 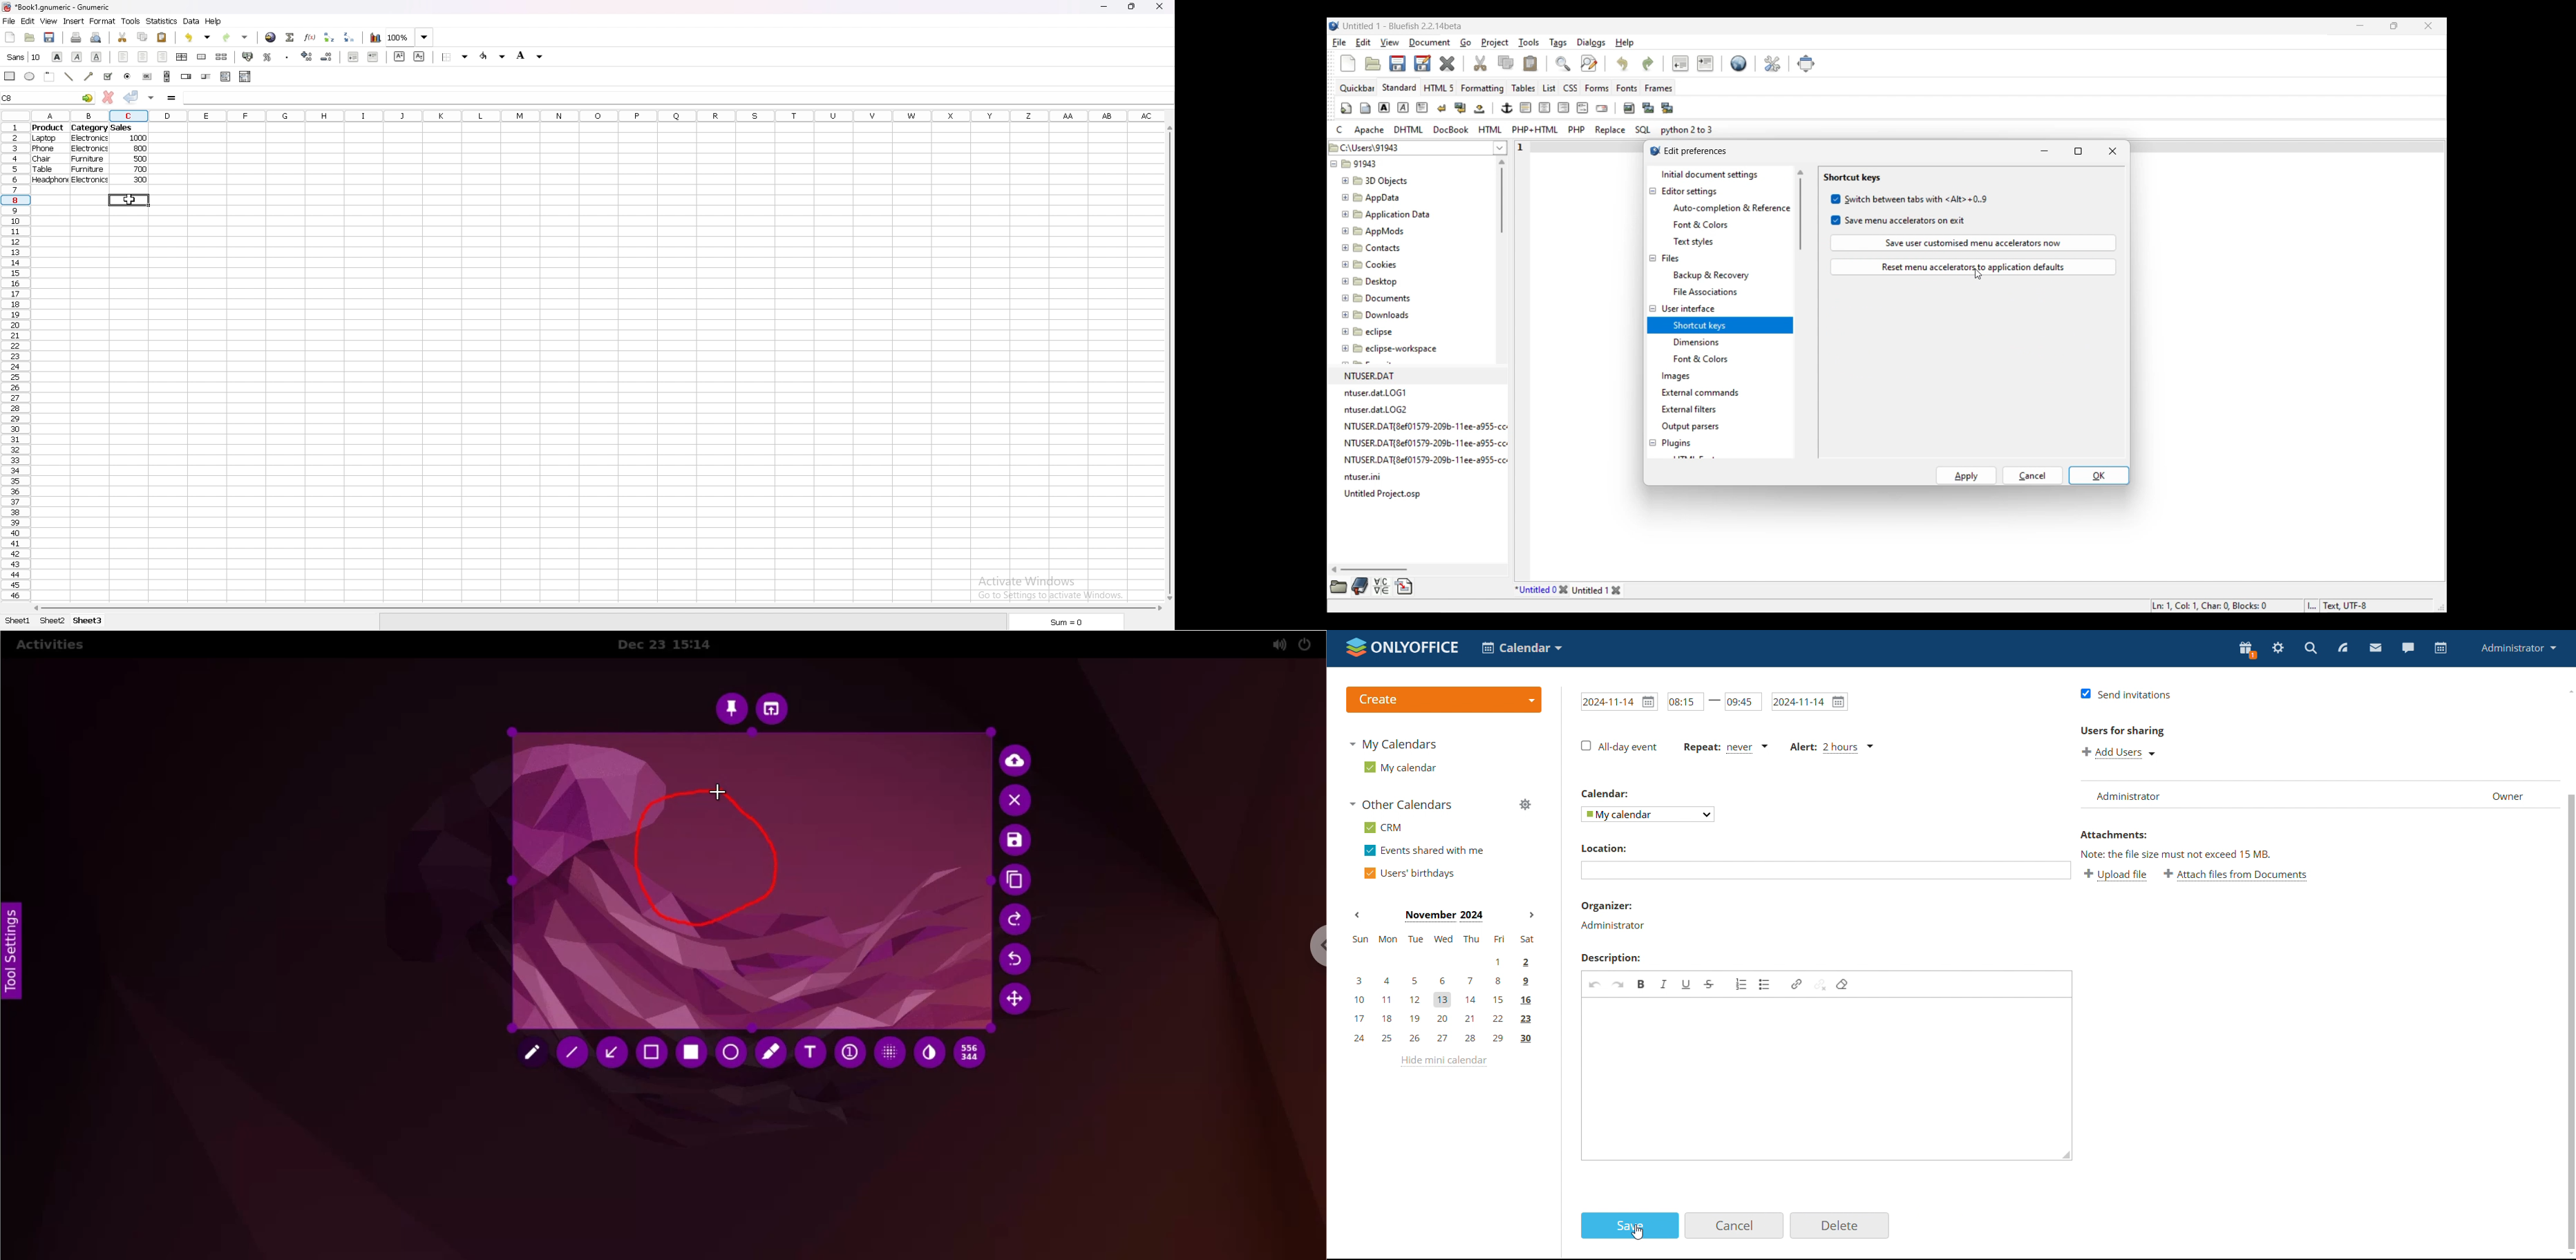 What do you see at coordinates (88, 621) in the screenshot?
I see `sheet 3` at bounding box center [88, 621].